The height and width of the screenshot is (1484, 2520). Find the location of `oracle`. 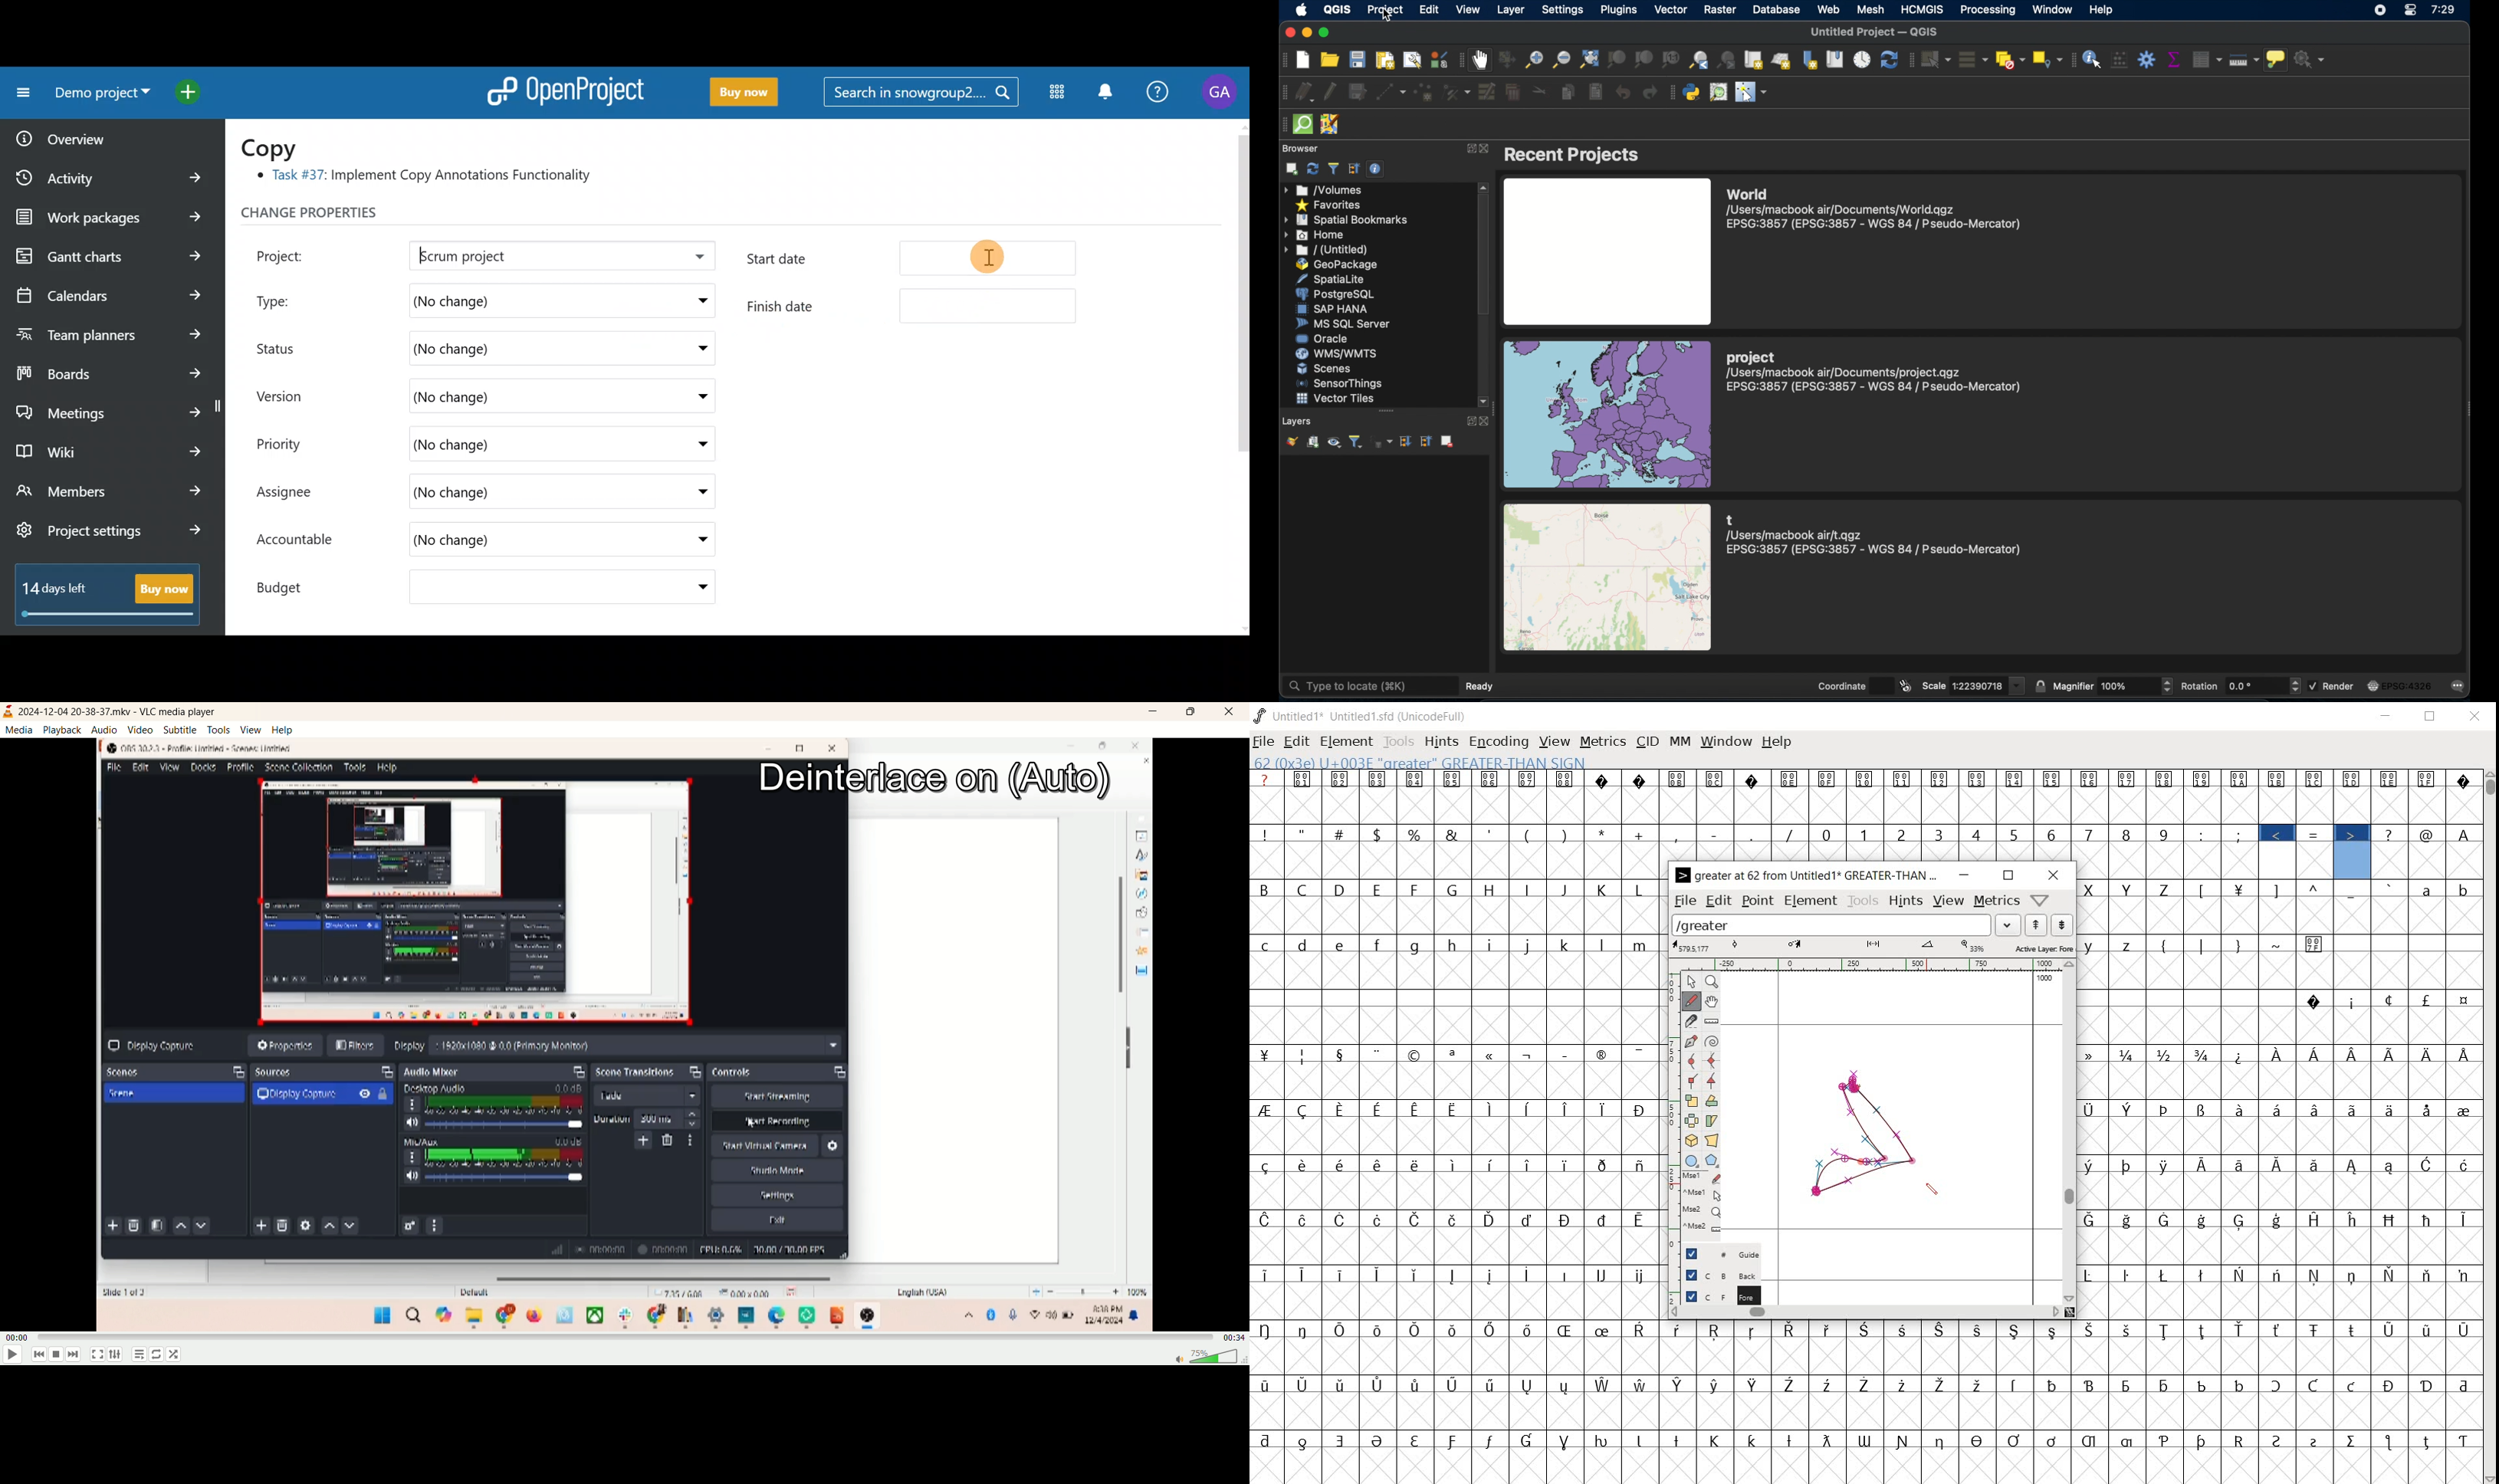

oracle is located at coordinates (1322, 340).